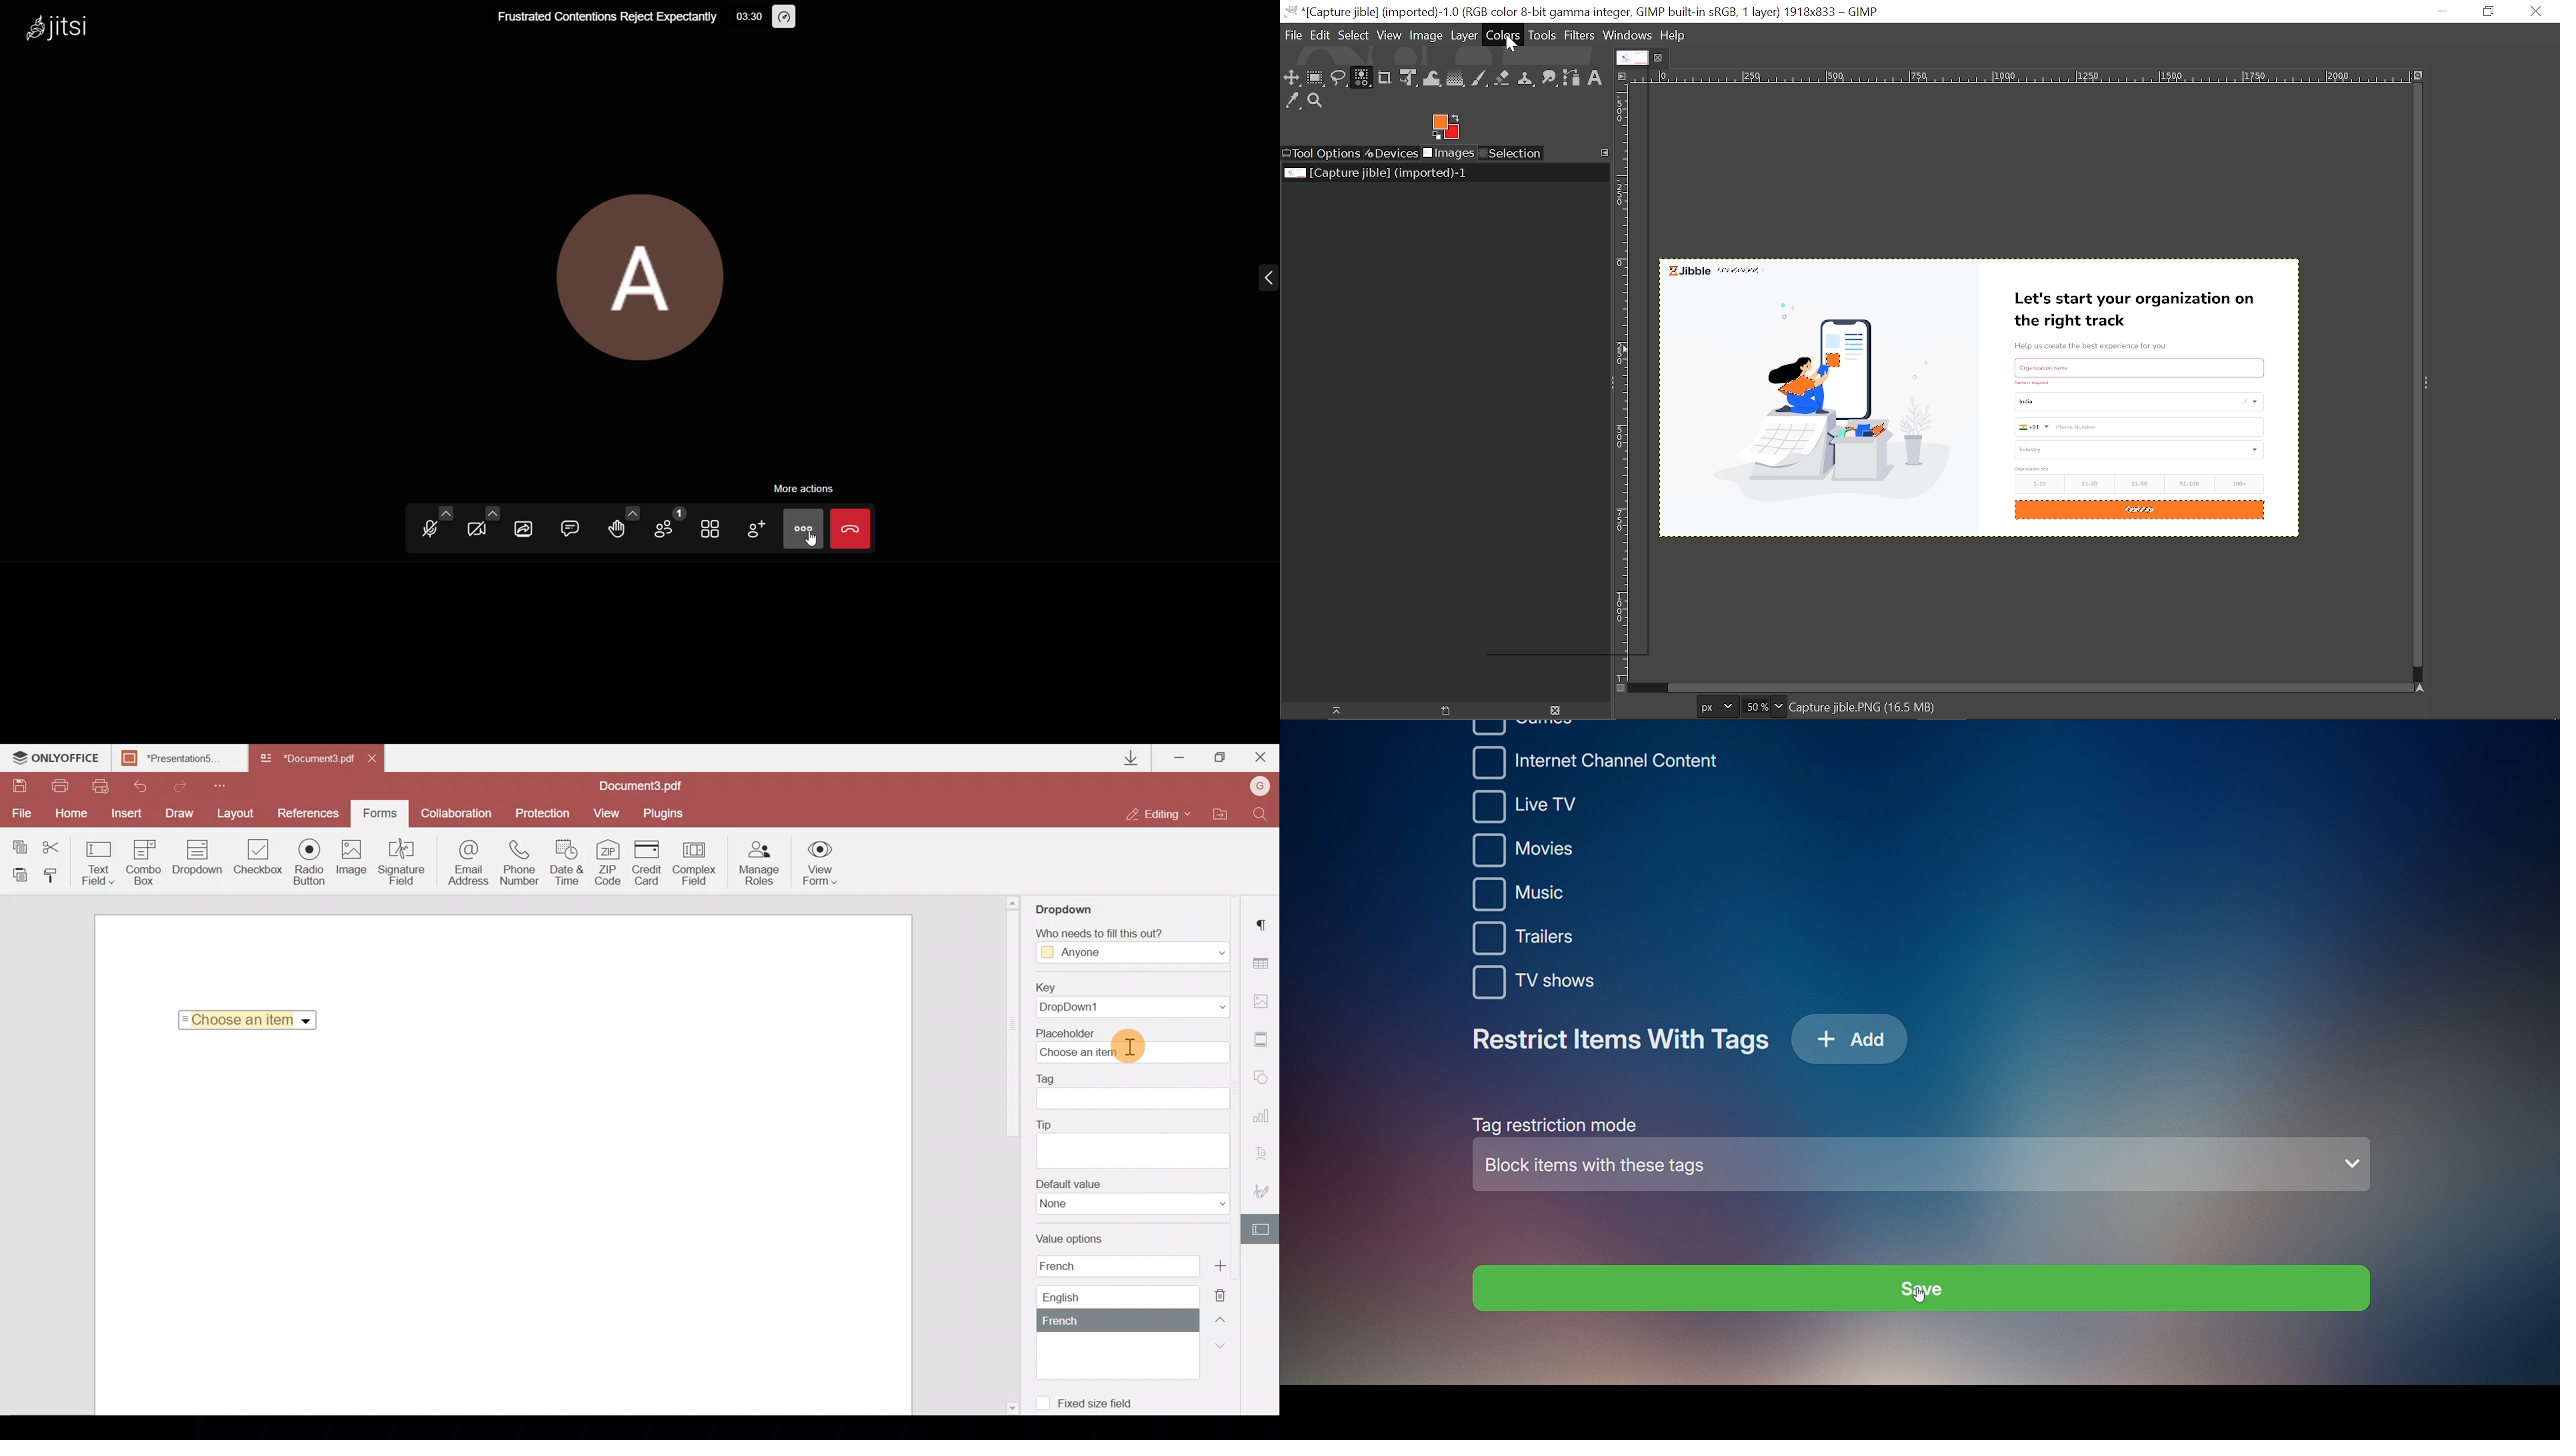 Image resolution: width=2576 pixels, height=1456 pixels. I want to click on Tip, so click(1132, 1142).